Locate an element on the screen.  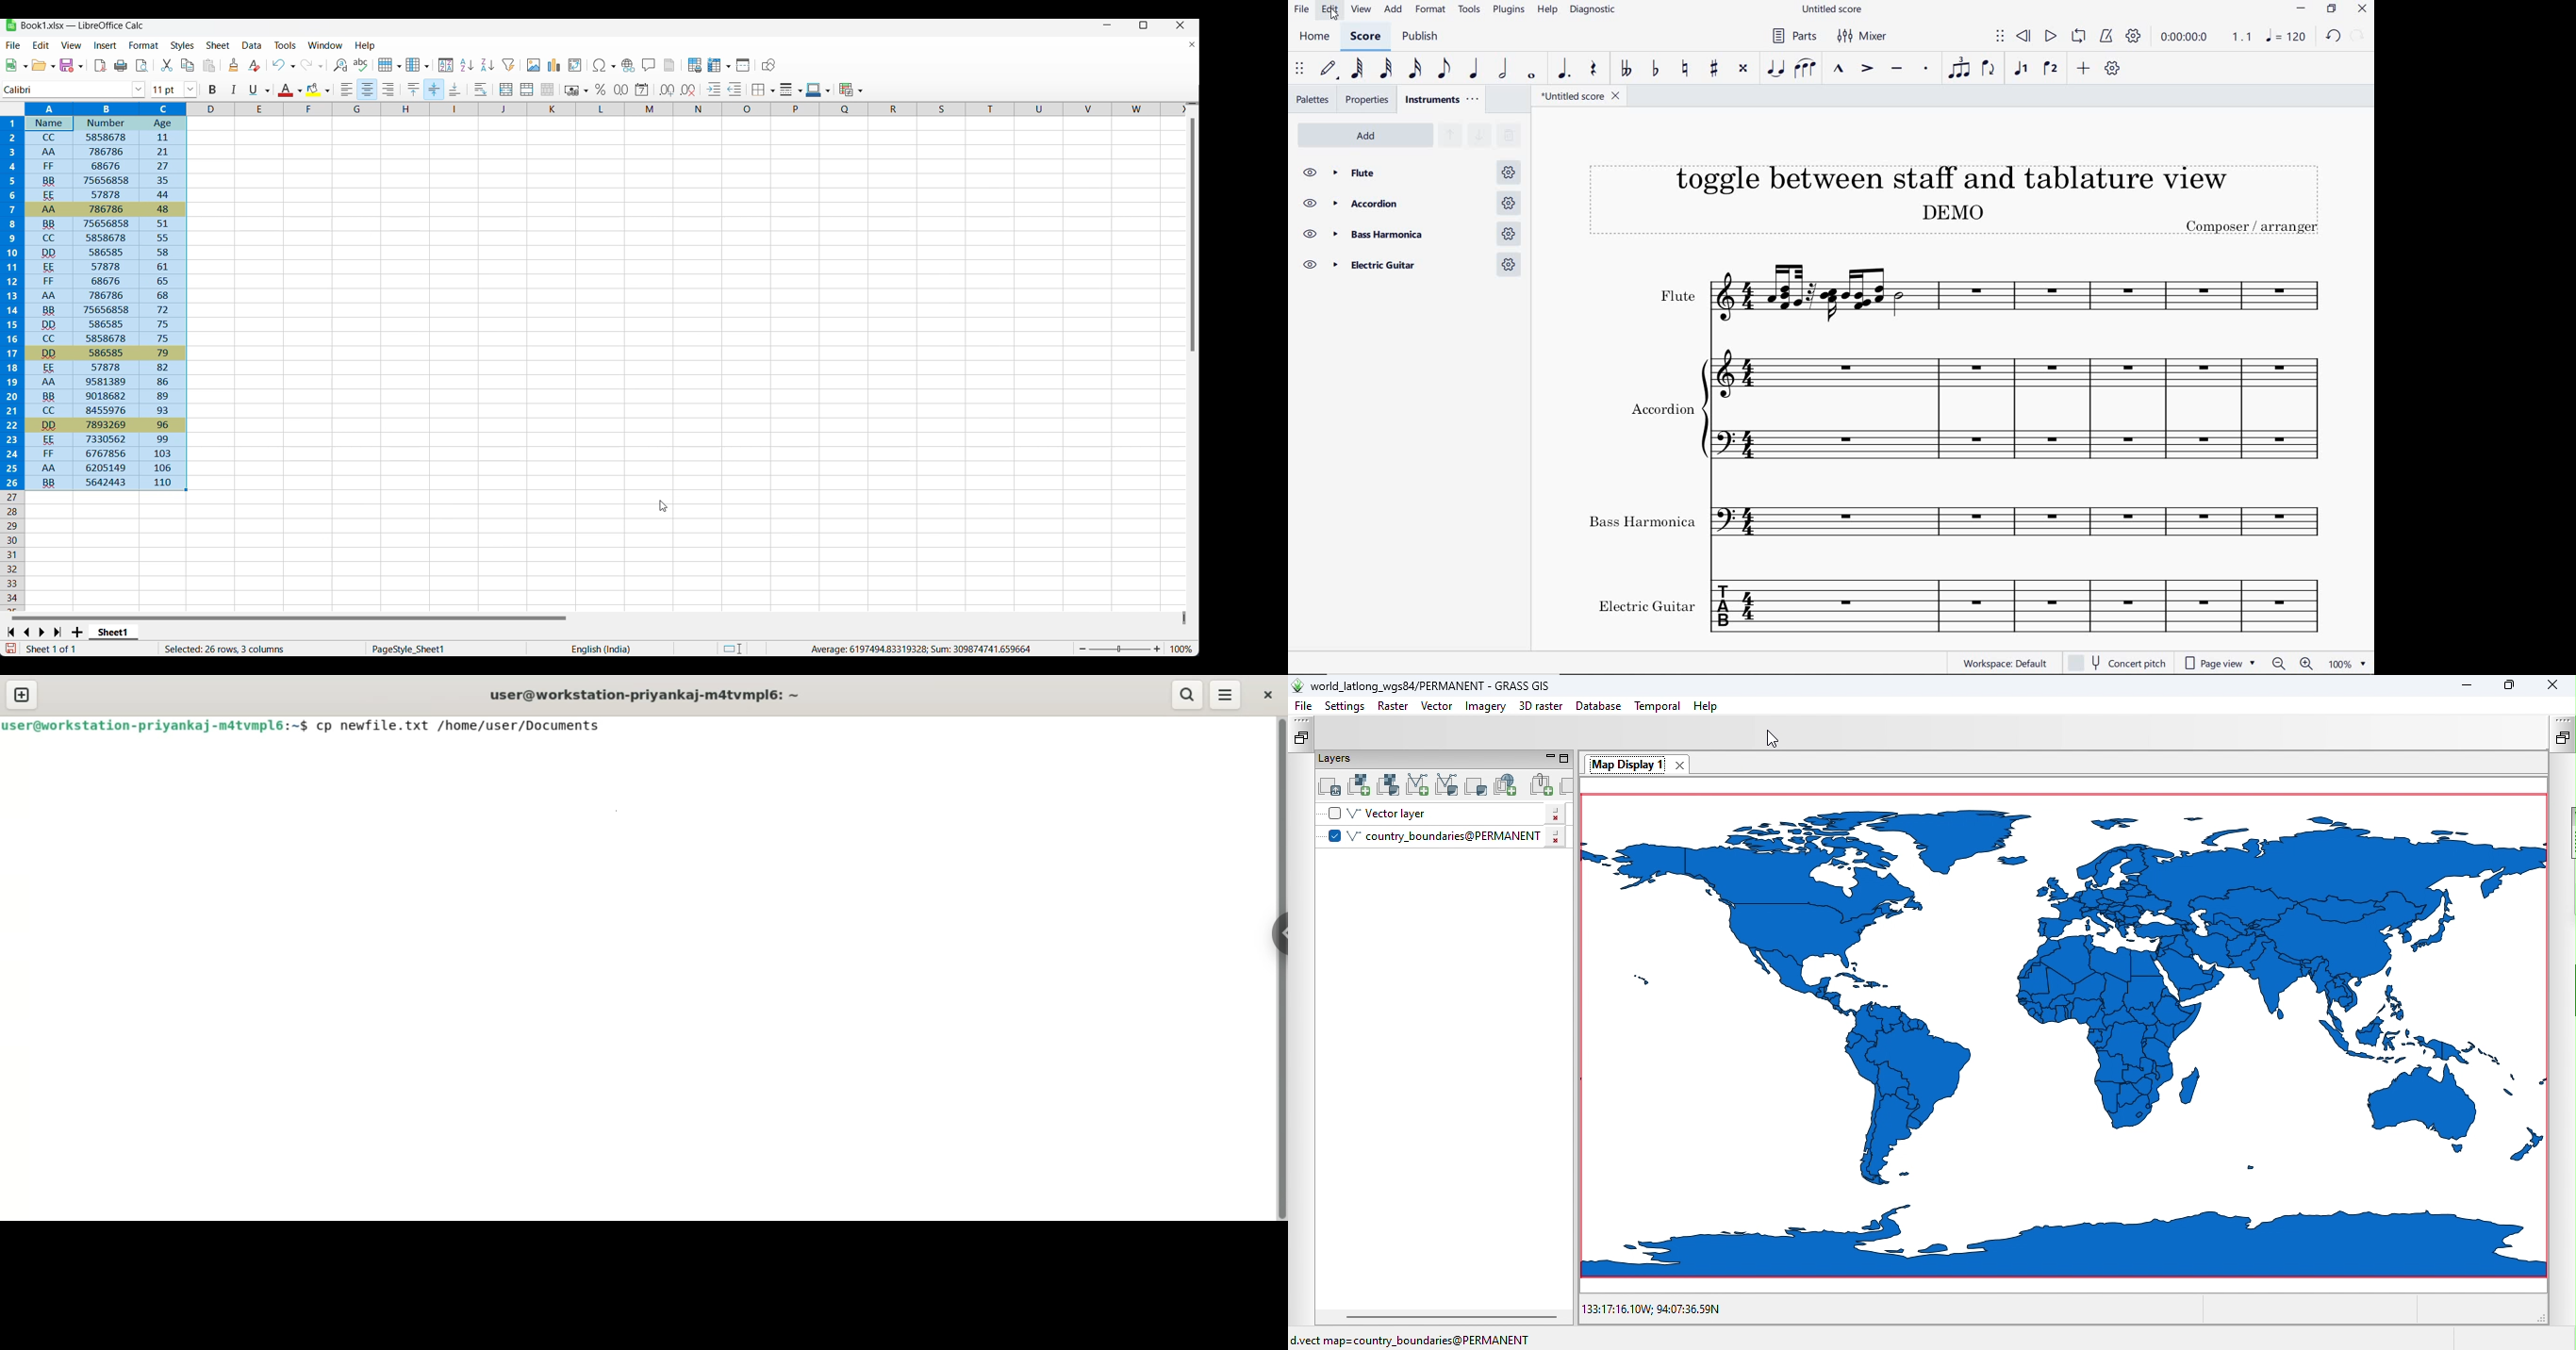
NOTE is located at coordinates (2286, 38).